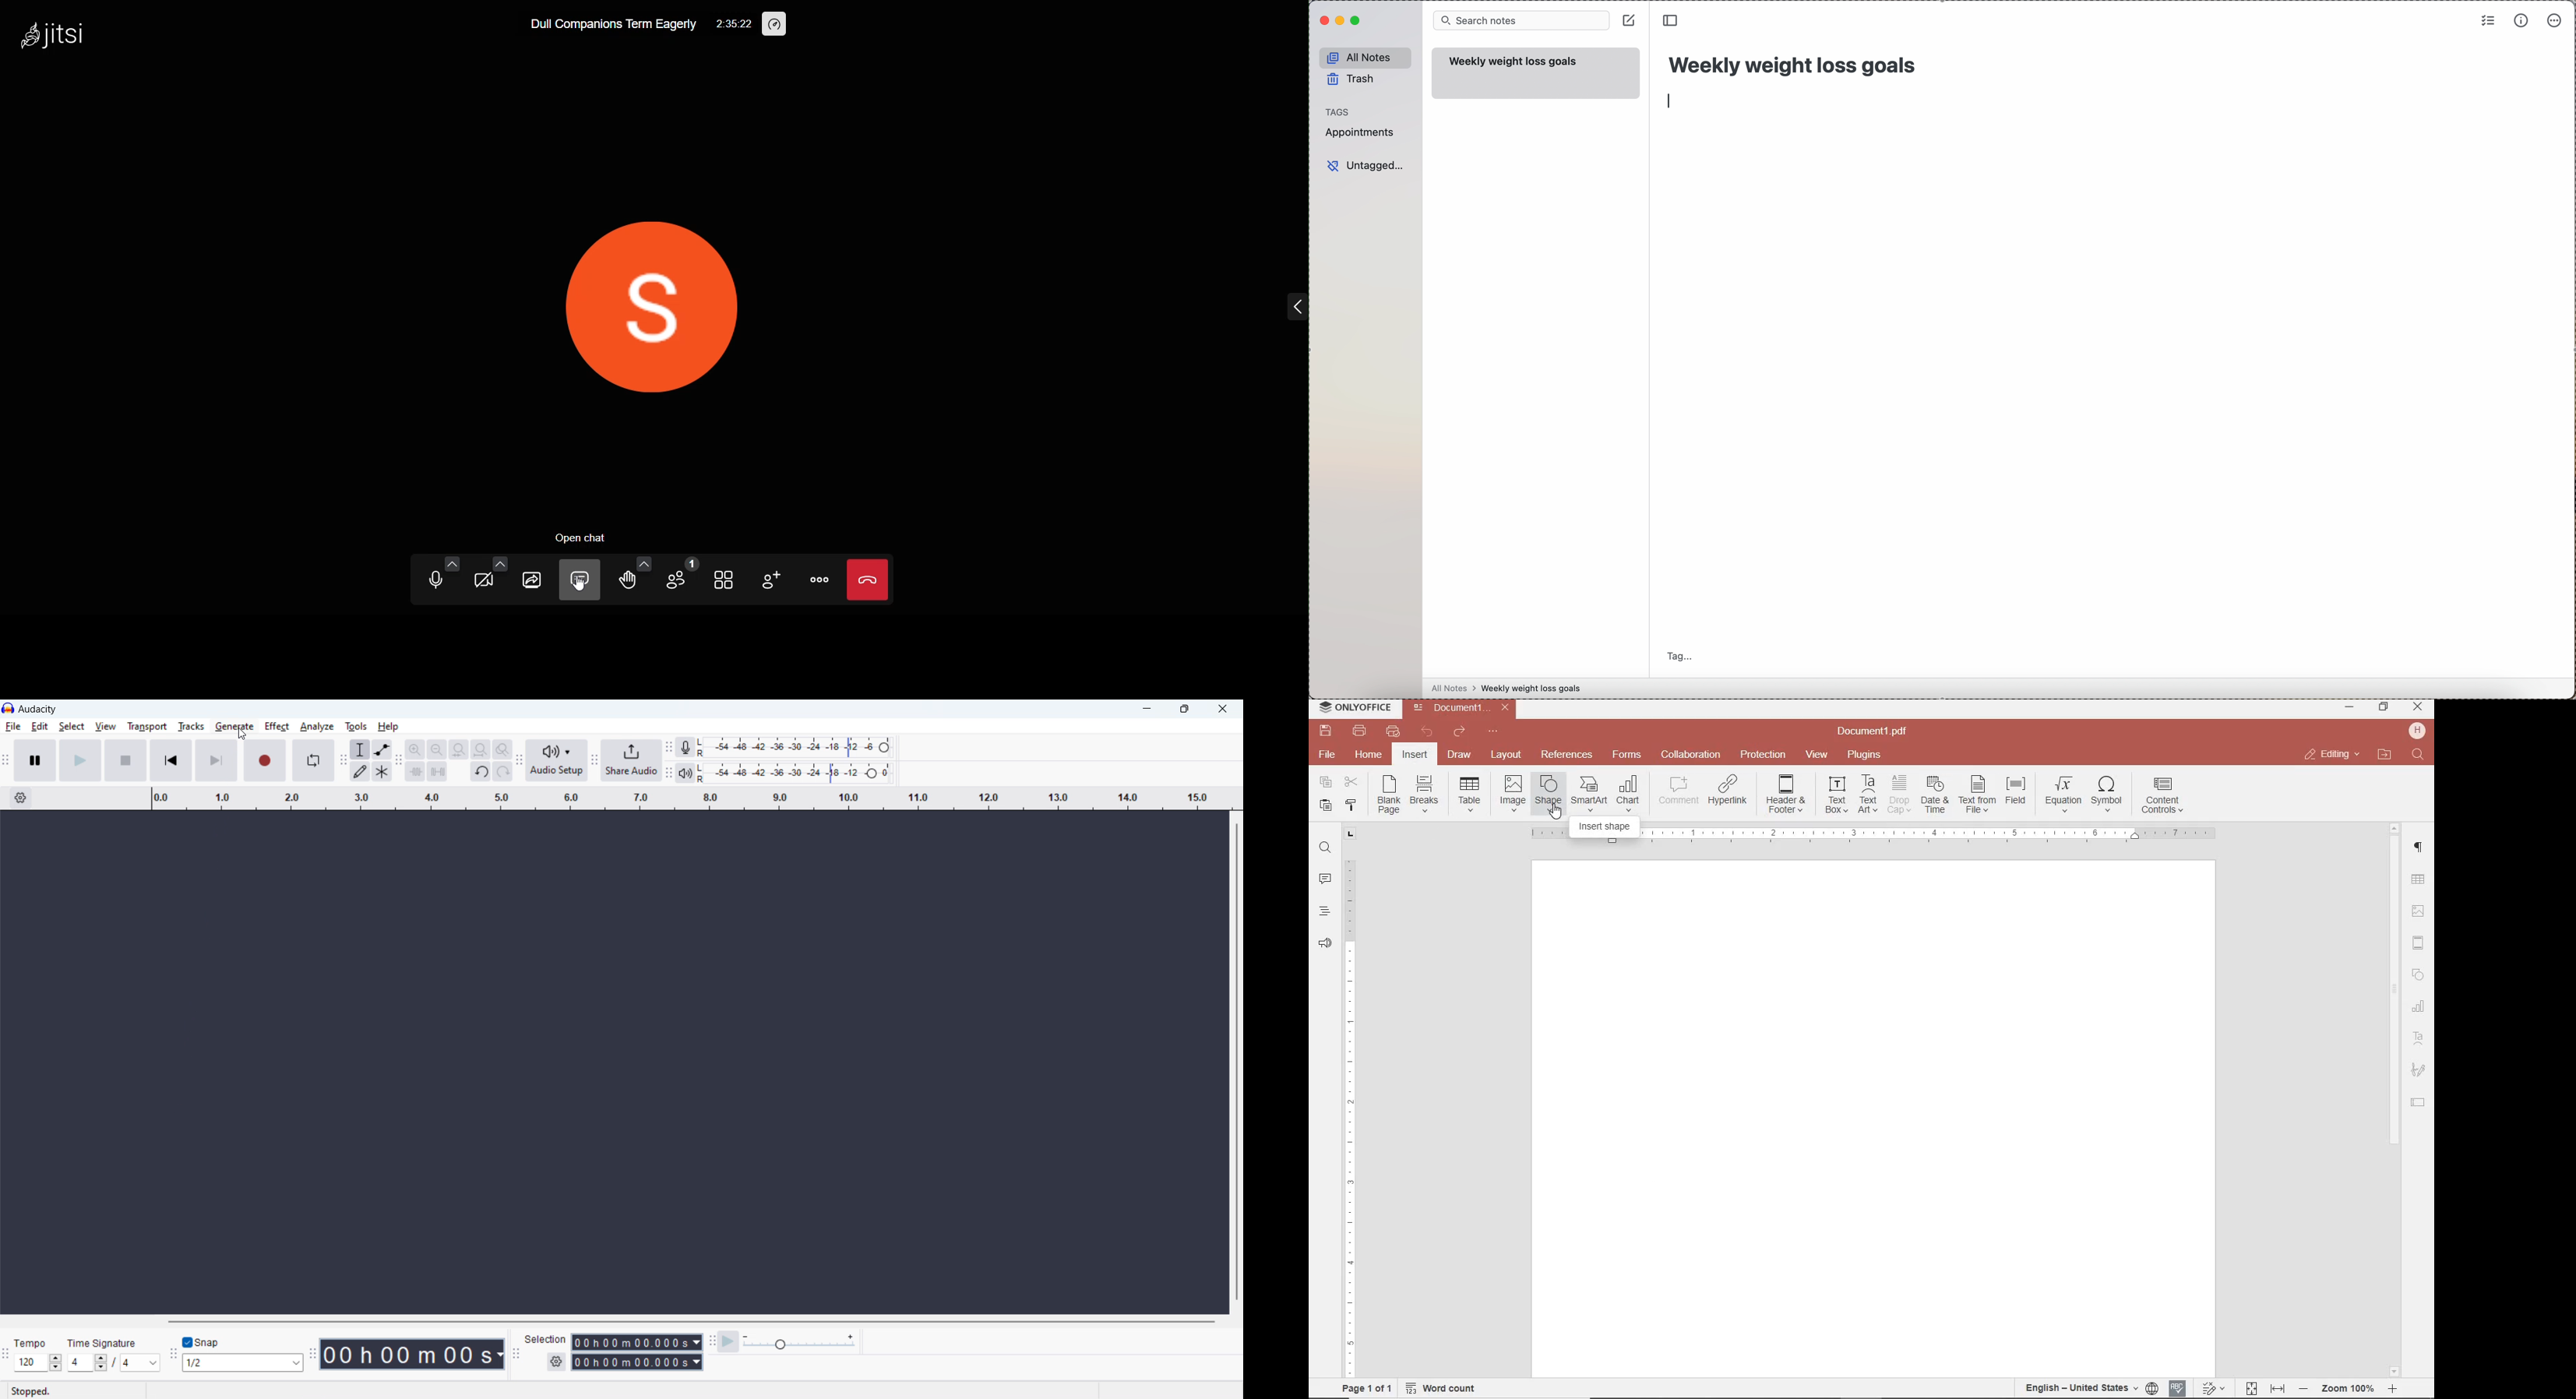 This screenshot has width=2576, height=1400. I want to click on check list, so click(2487, 22).